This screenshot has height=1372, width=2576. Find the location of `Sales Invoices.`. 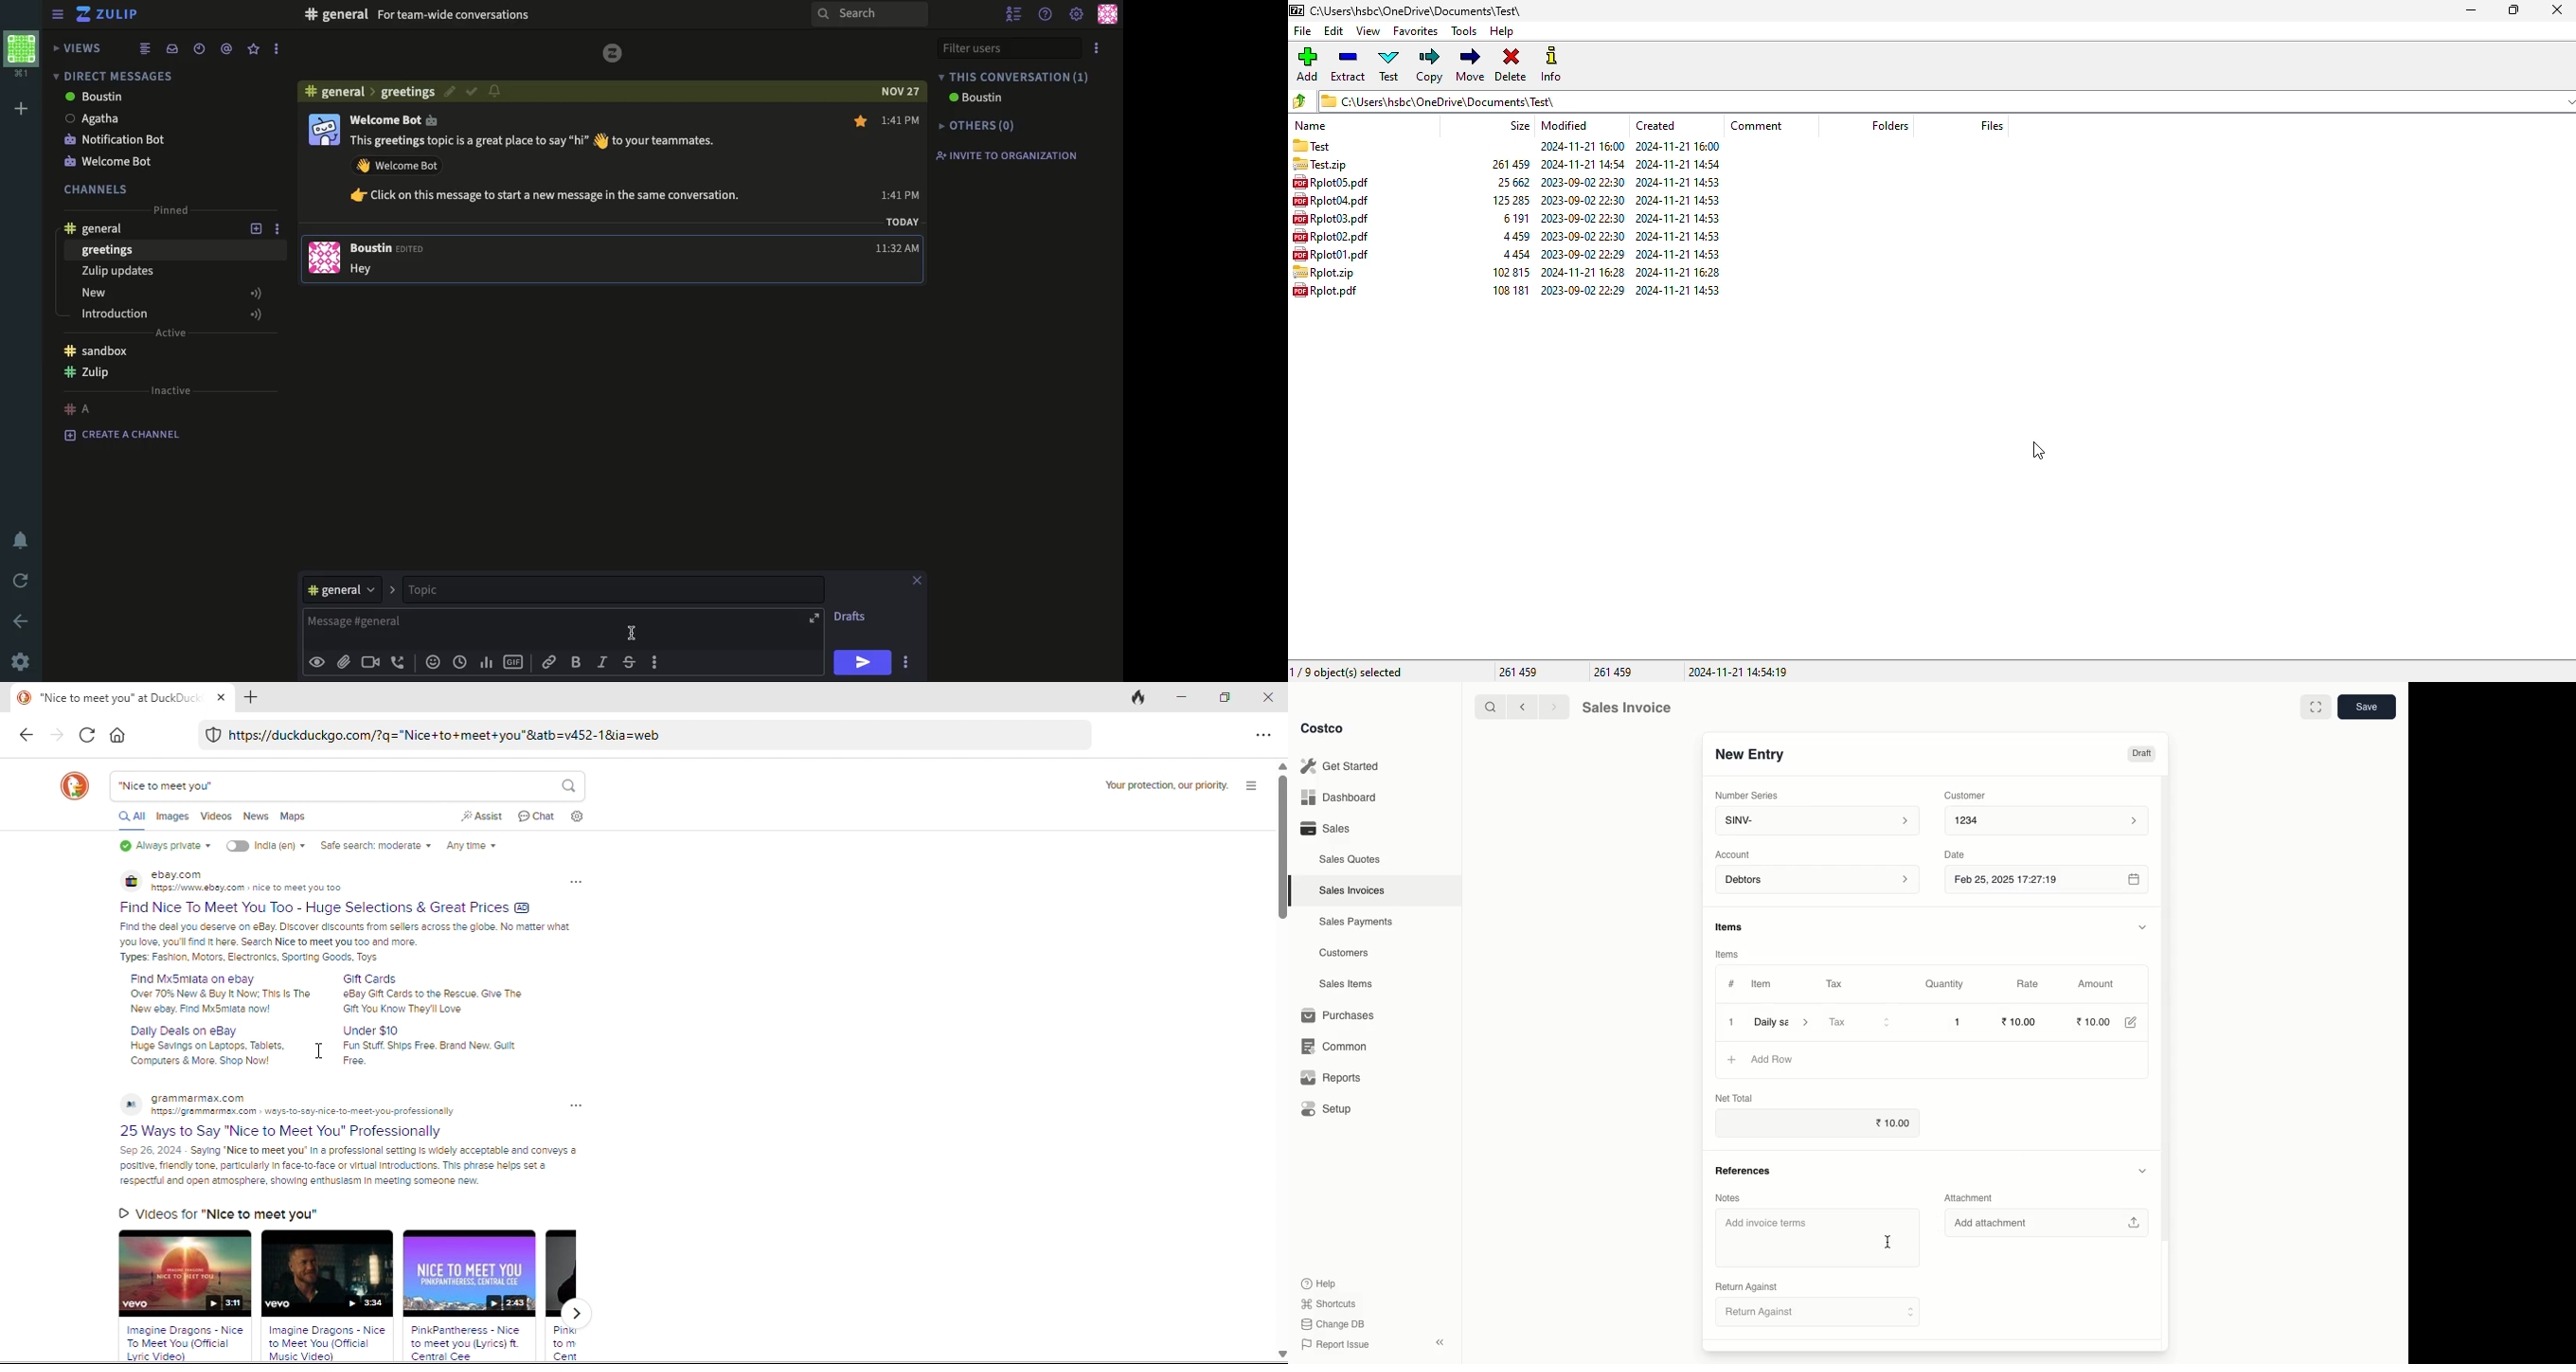

Sales Invoices. is located at coordinates (1350, 891).